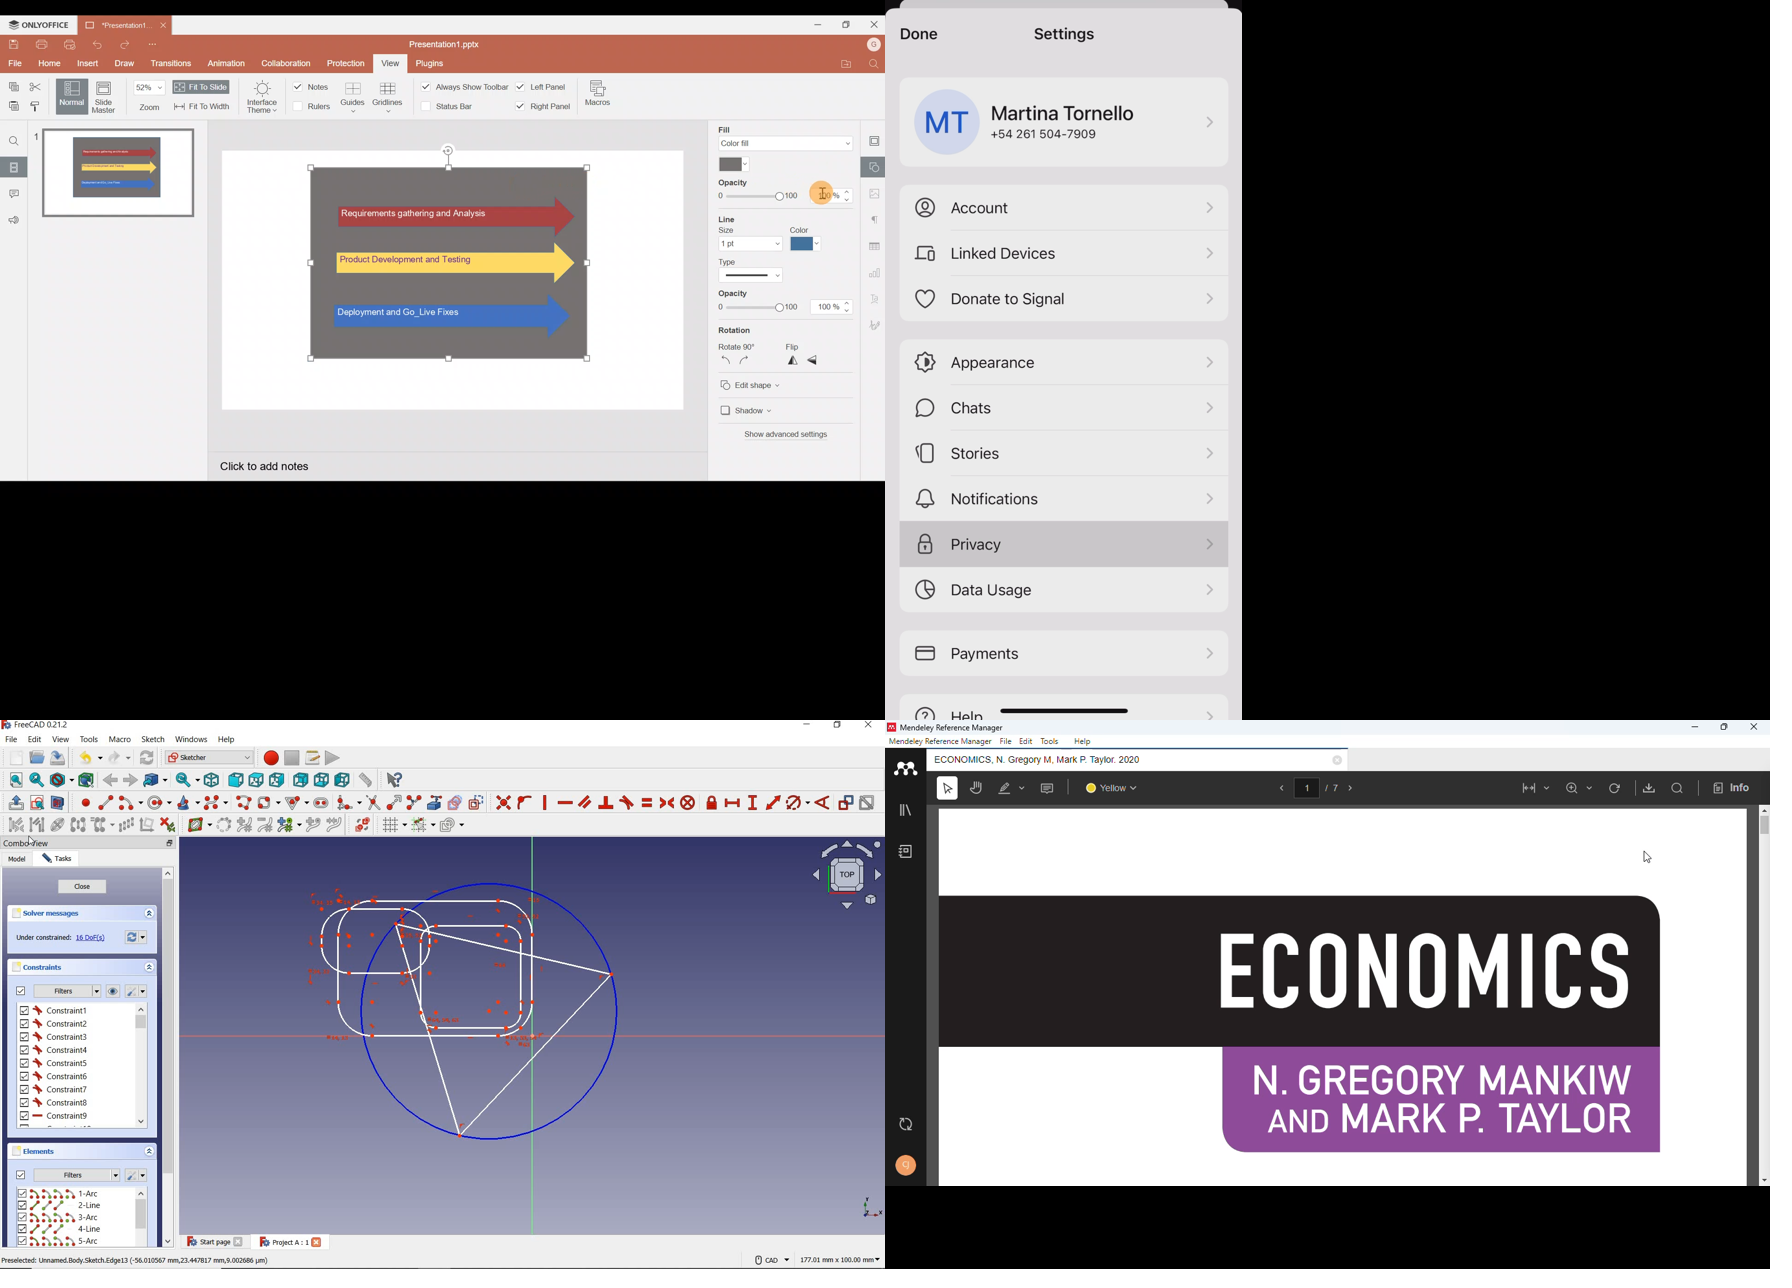 The width and height of the screenshot is (1792, 1288). I want to click on sketch, so click(153, 740).